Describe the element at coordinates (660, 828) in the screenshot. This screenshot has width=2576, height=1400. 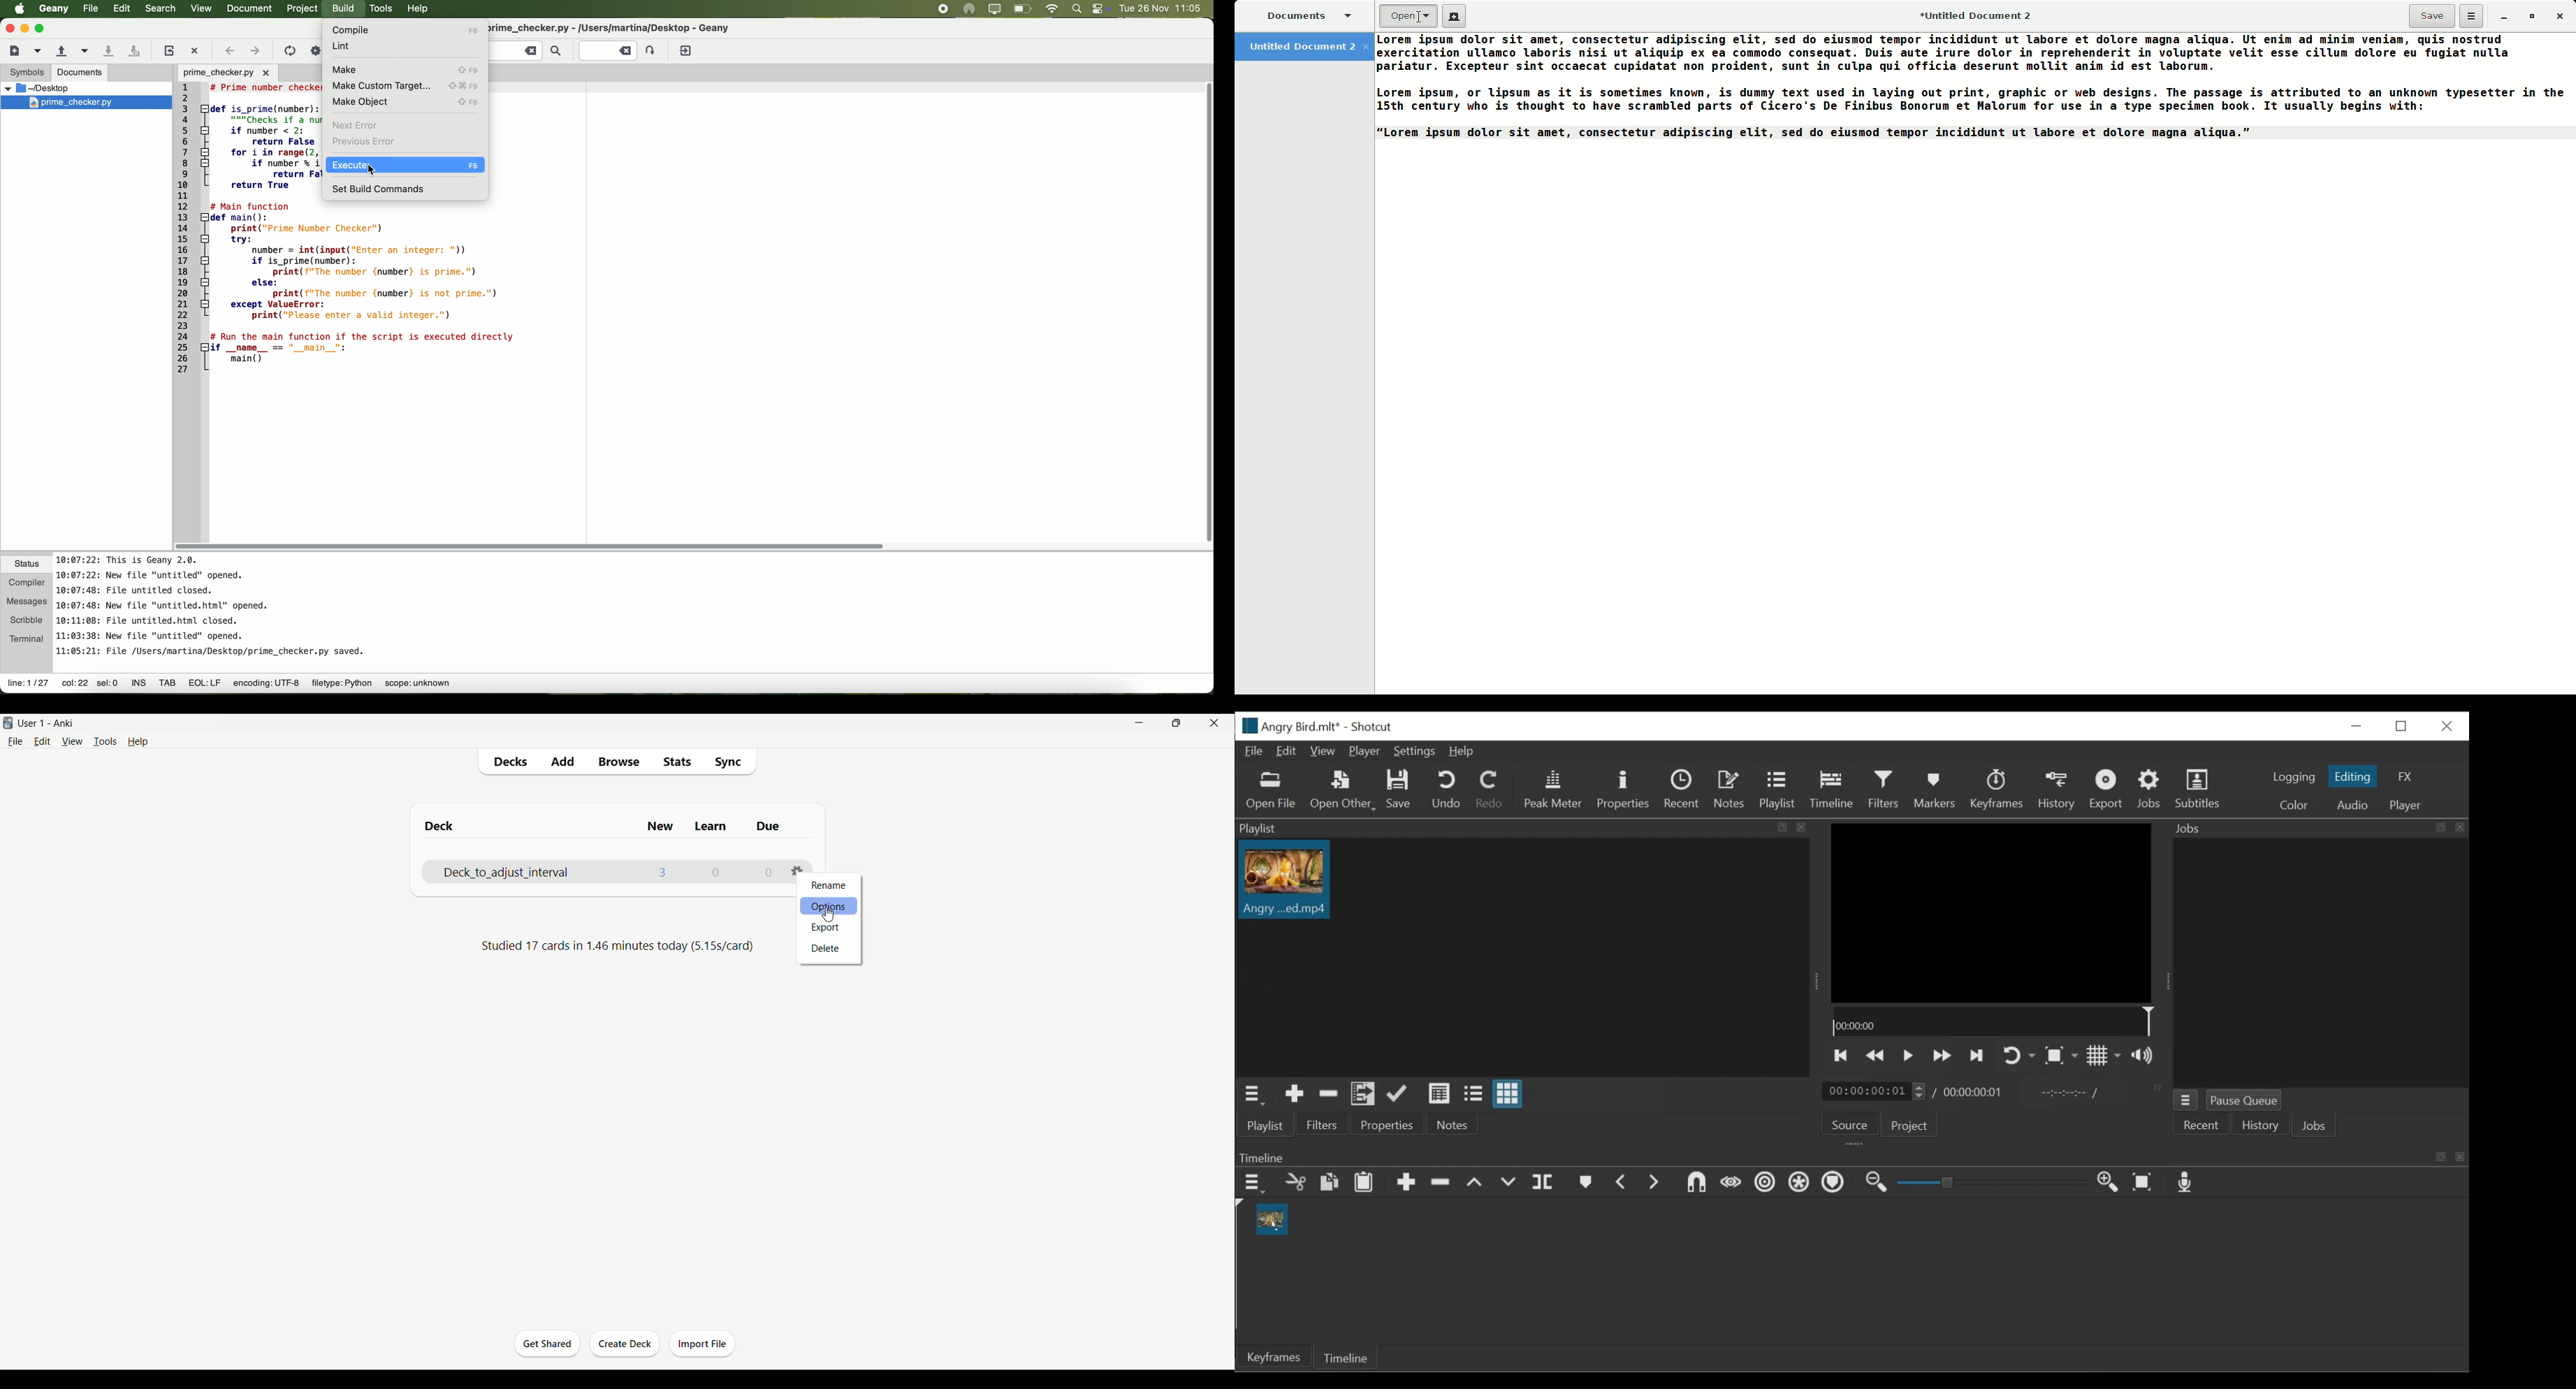
I see `New column` at that location.